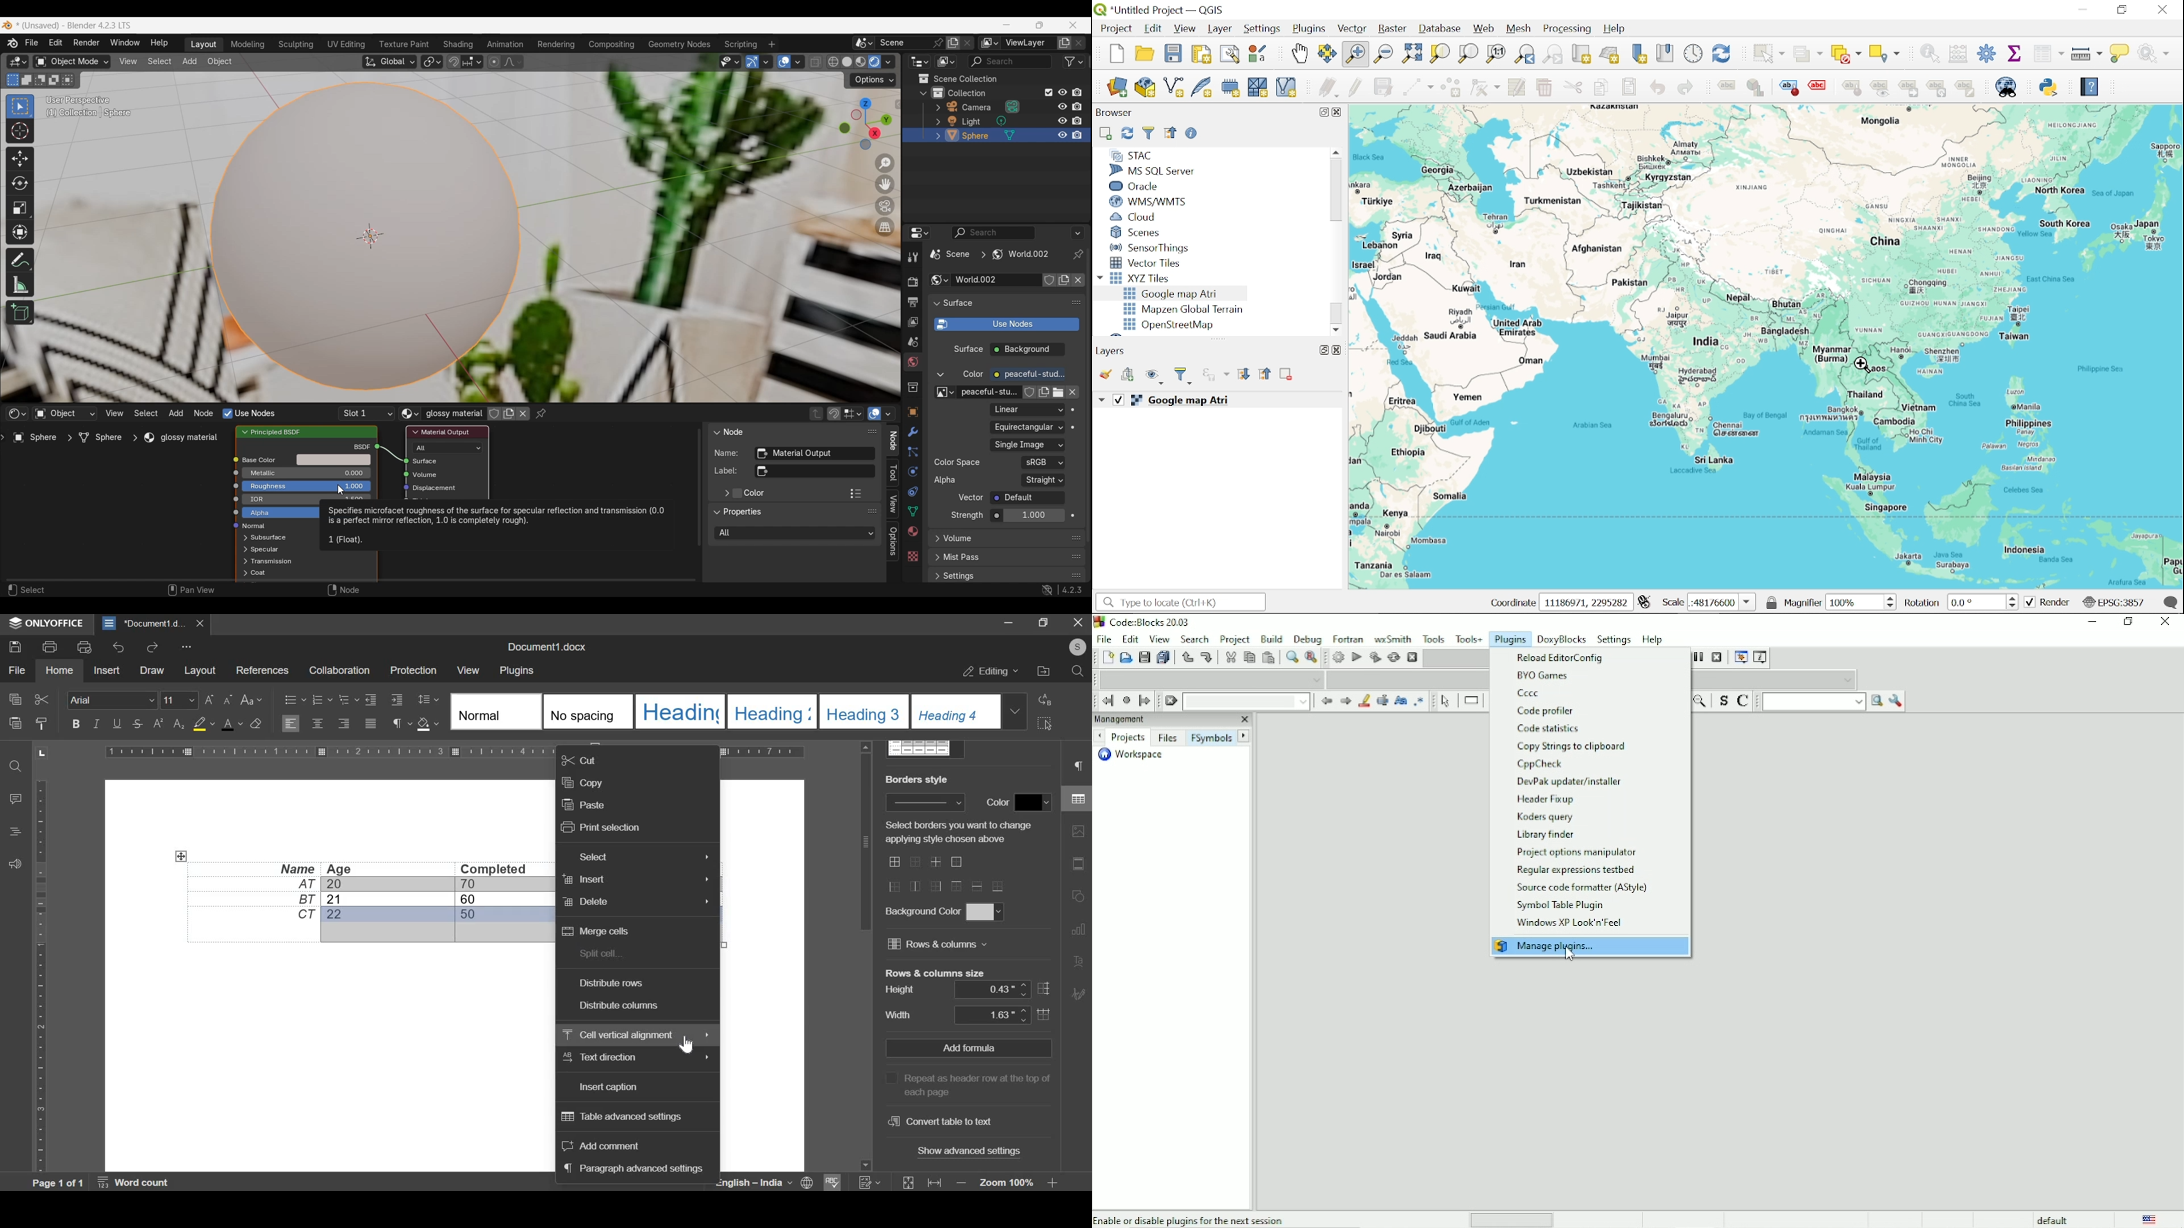 This screenshot has height=1232, width=2184. I want to click on Show statistical summary, so click(2016, 53).